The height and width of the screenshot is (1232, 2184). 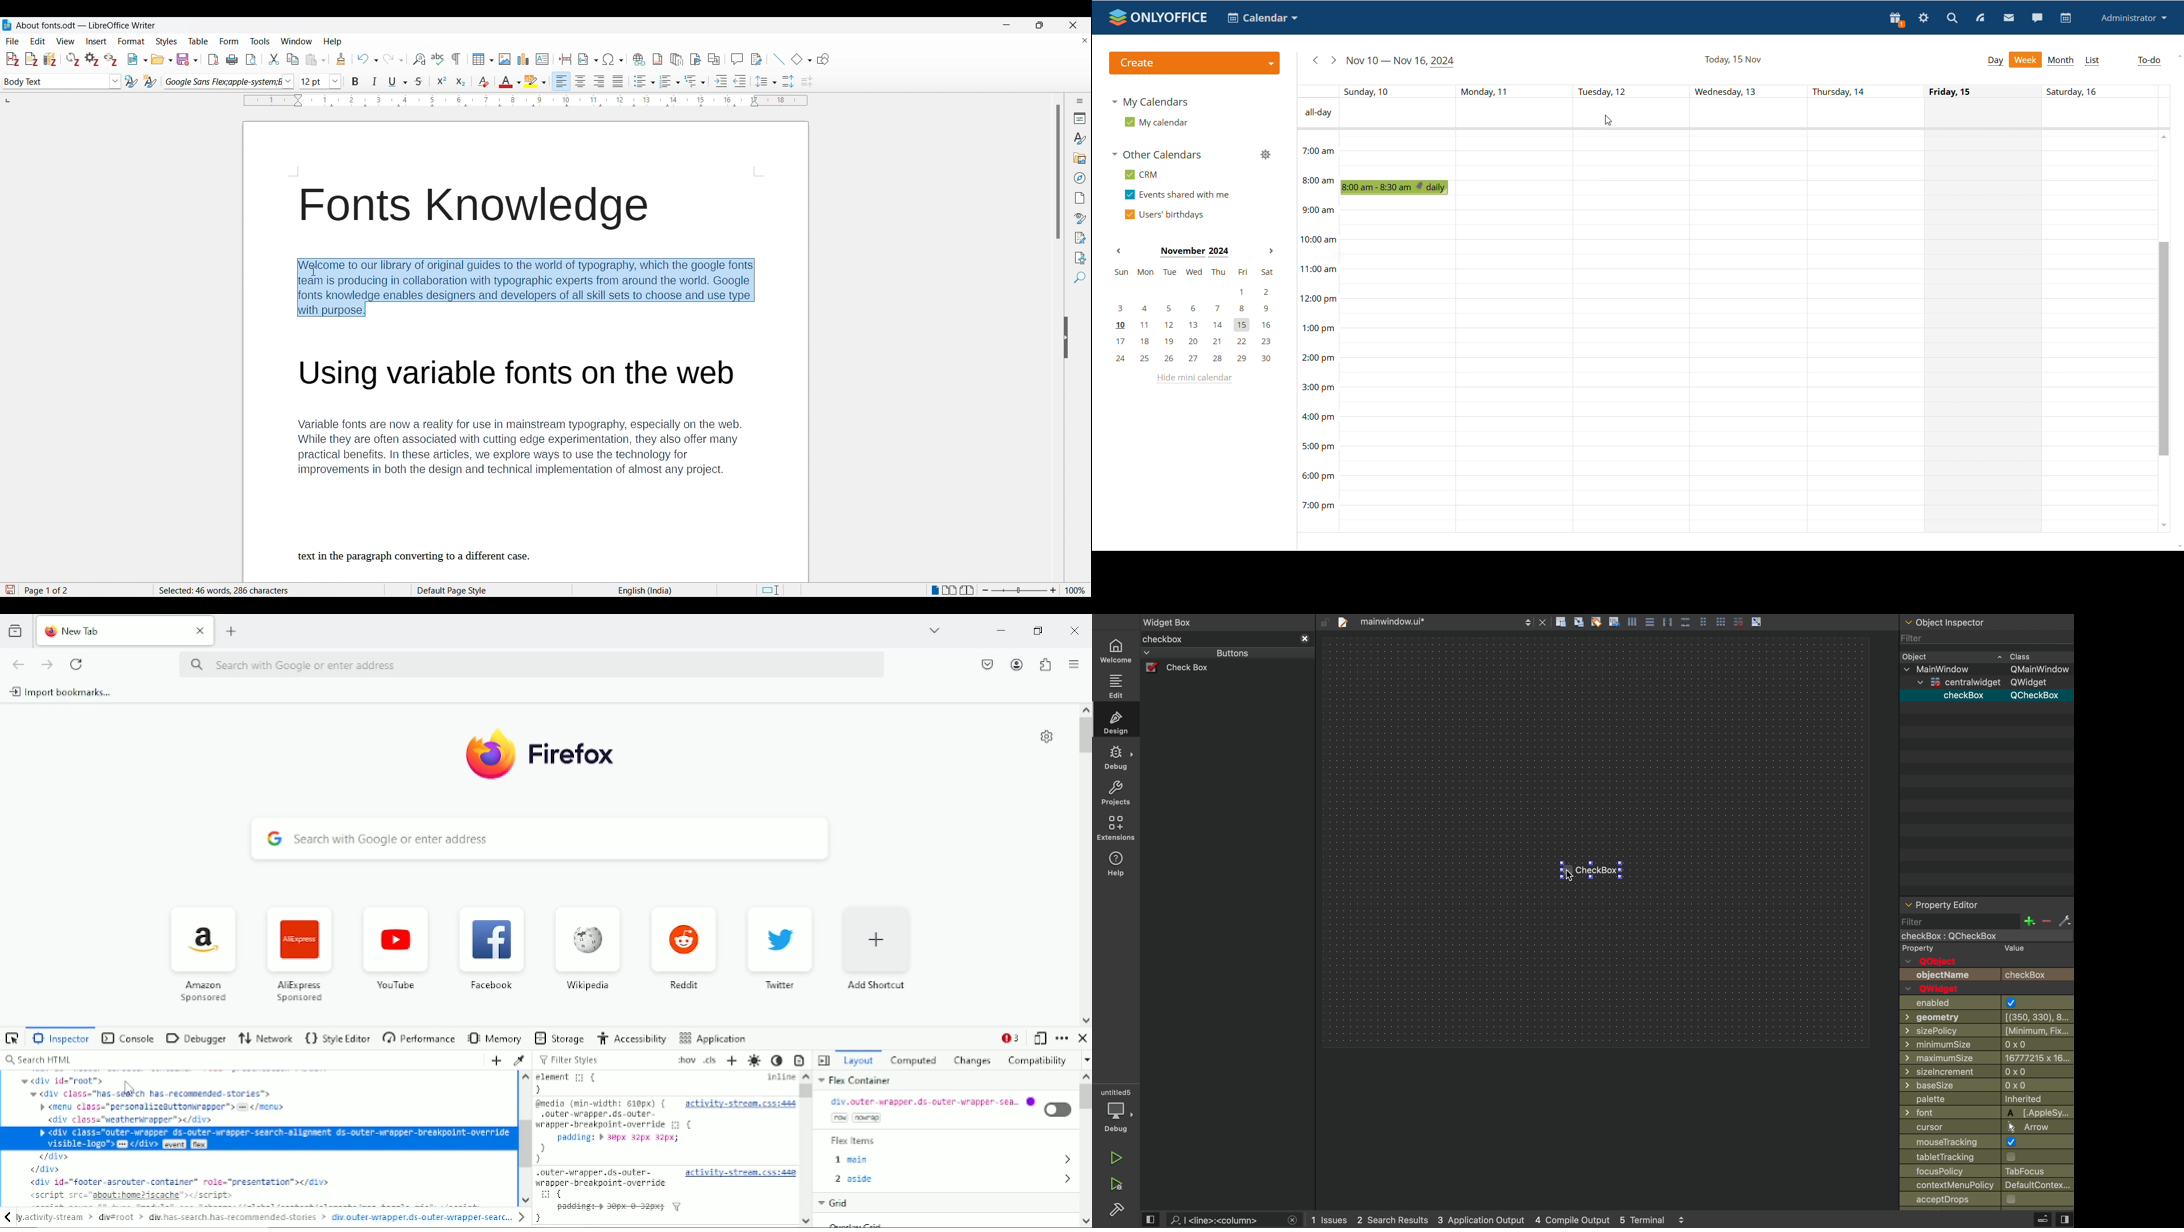 I want to click on Add shortcut, so click(x=878, y=948).